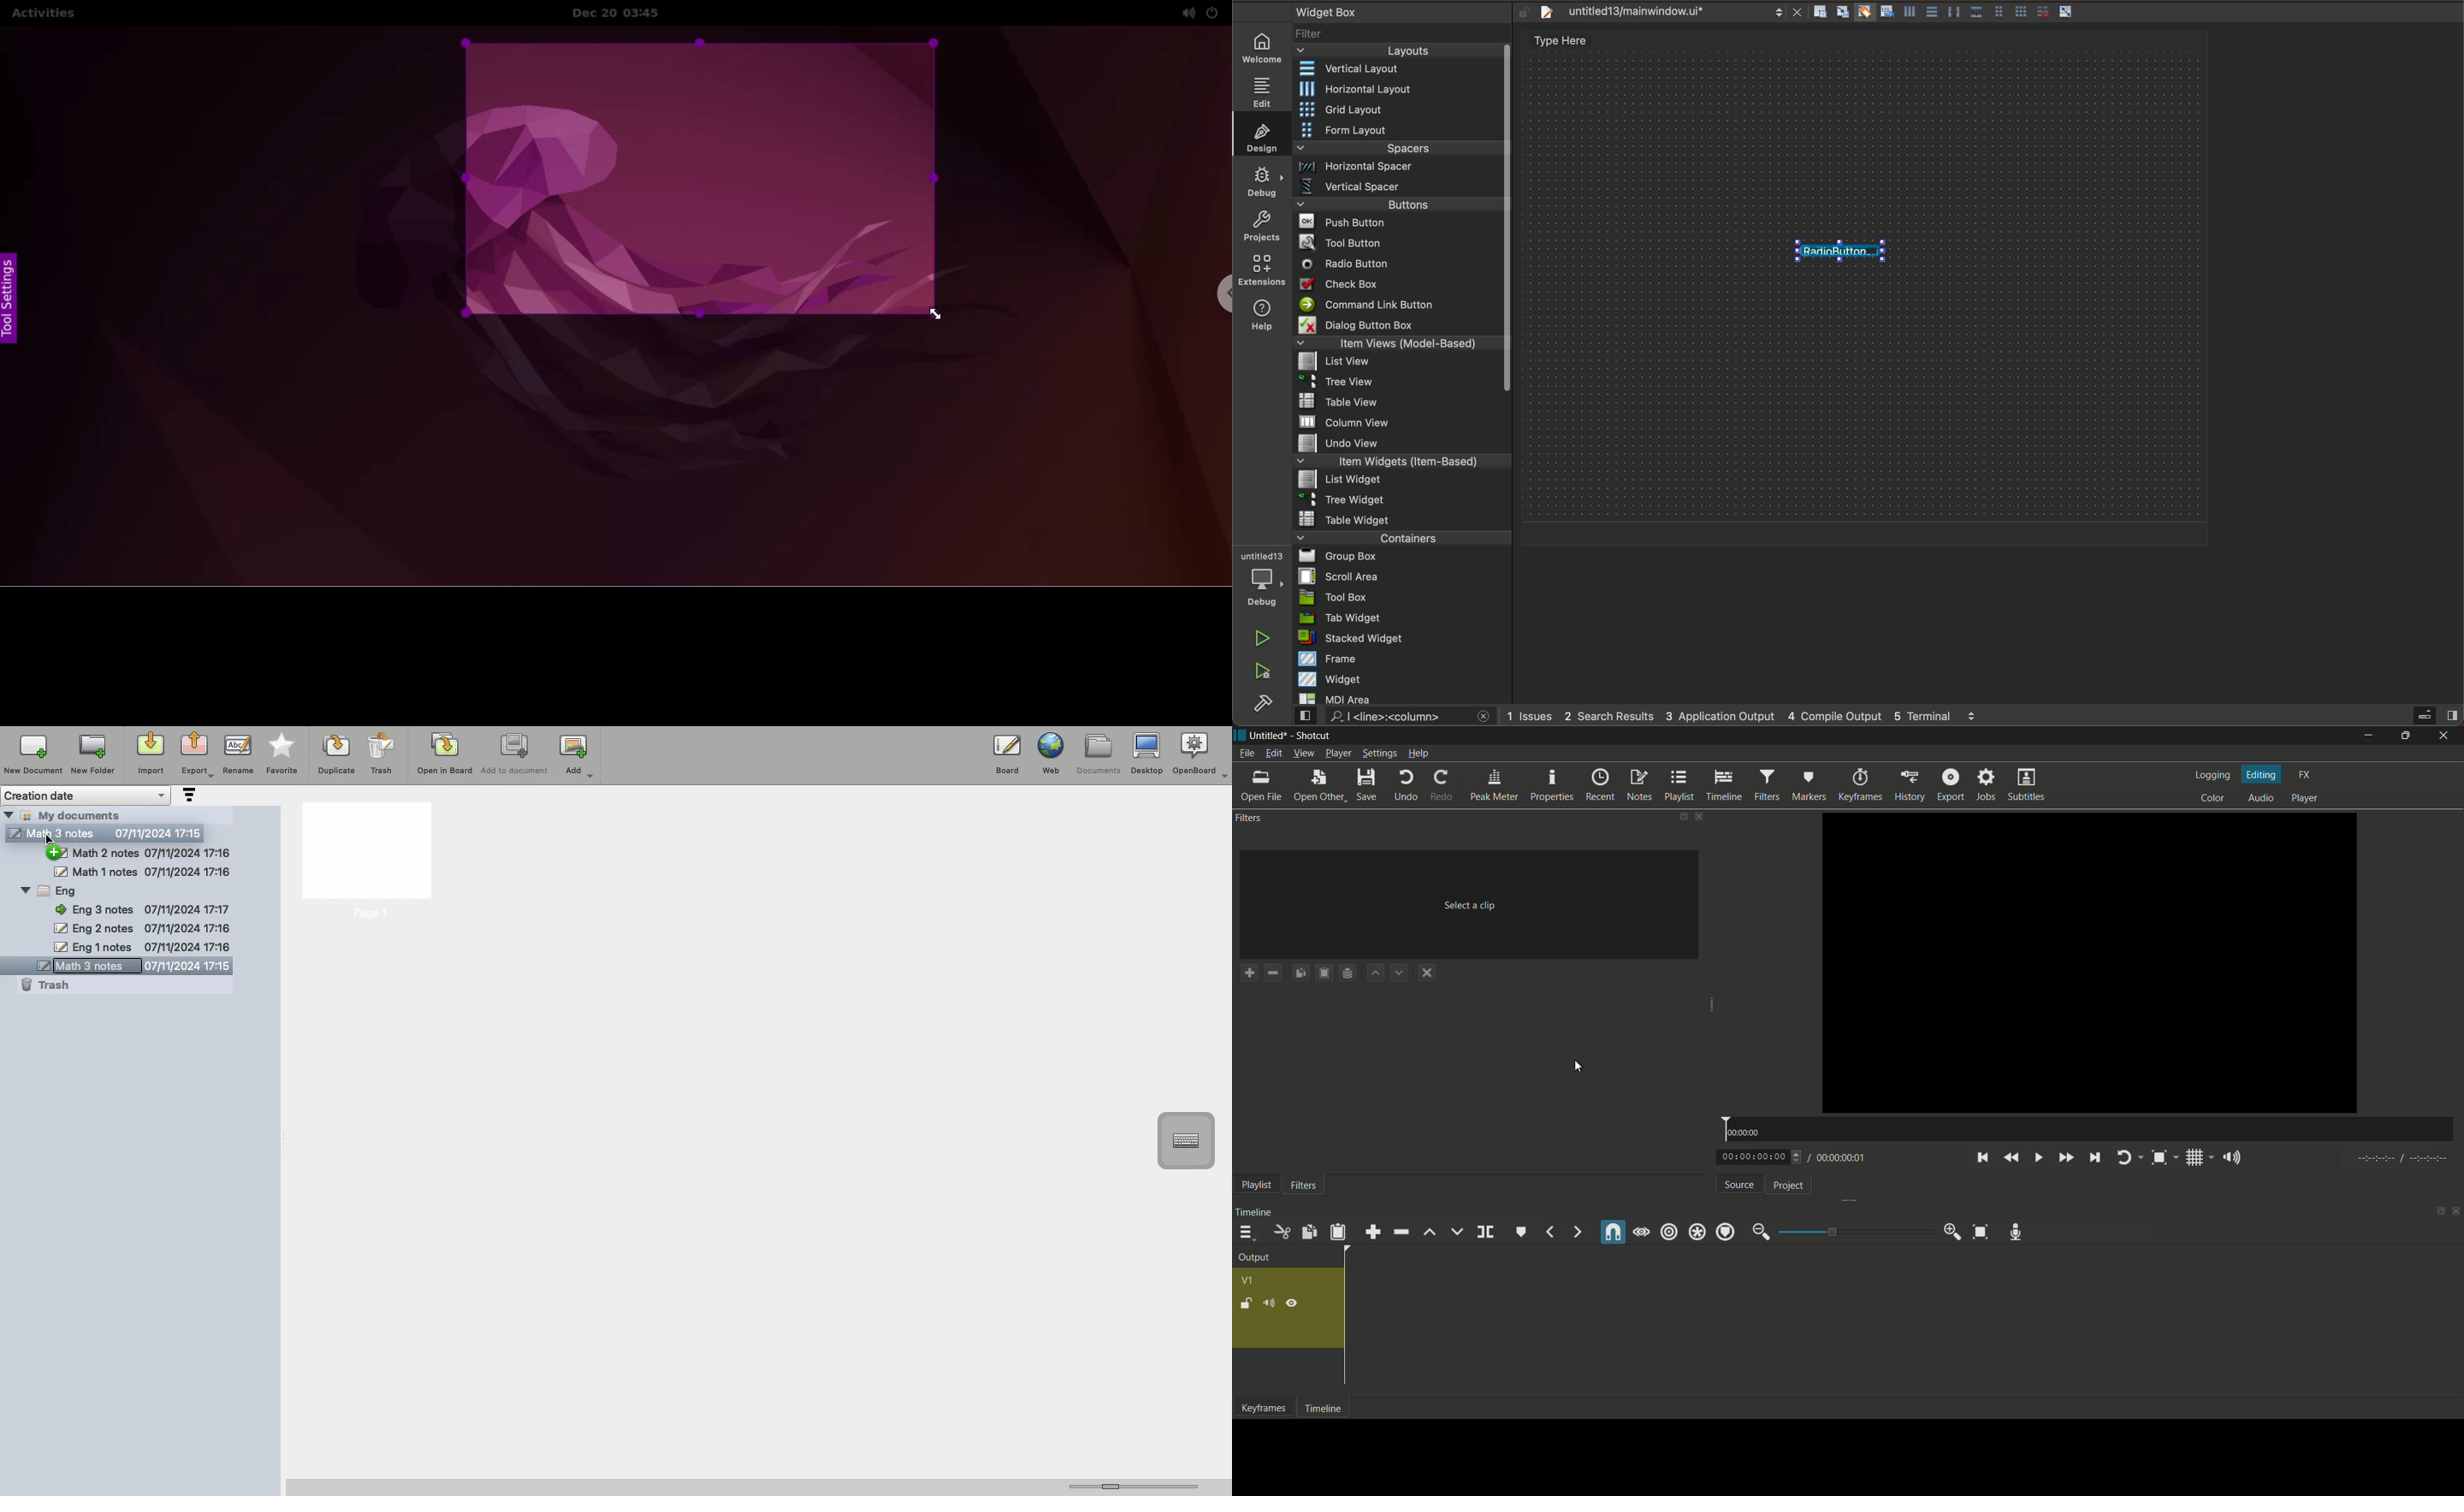 The width and height of the screenshot is (2464, 1512). Describe the element at coordinates (1401, 1232) in the screenshot. I see `delete ripple` at that location.